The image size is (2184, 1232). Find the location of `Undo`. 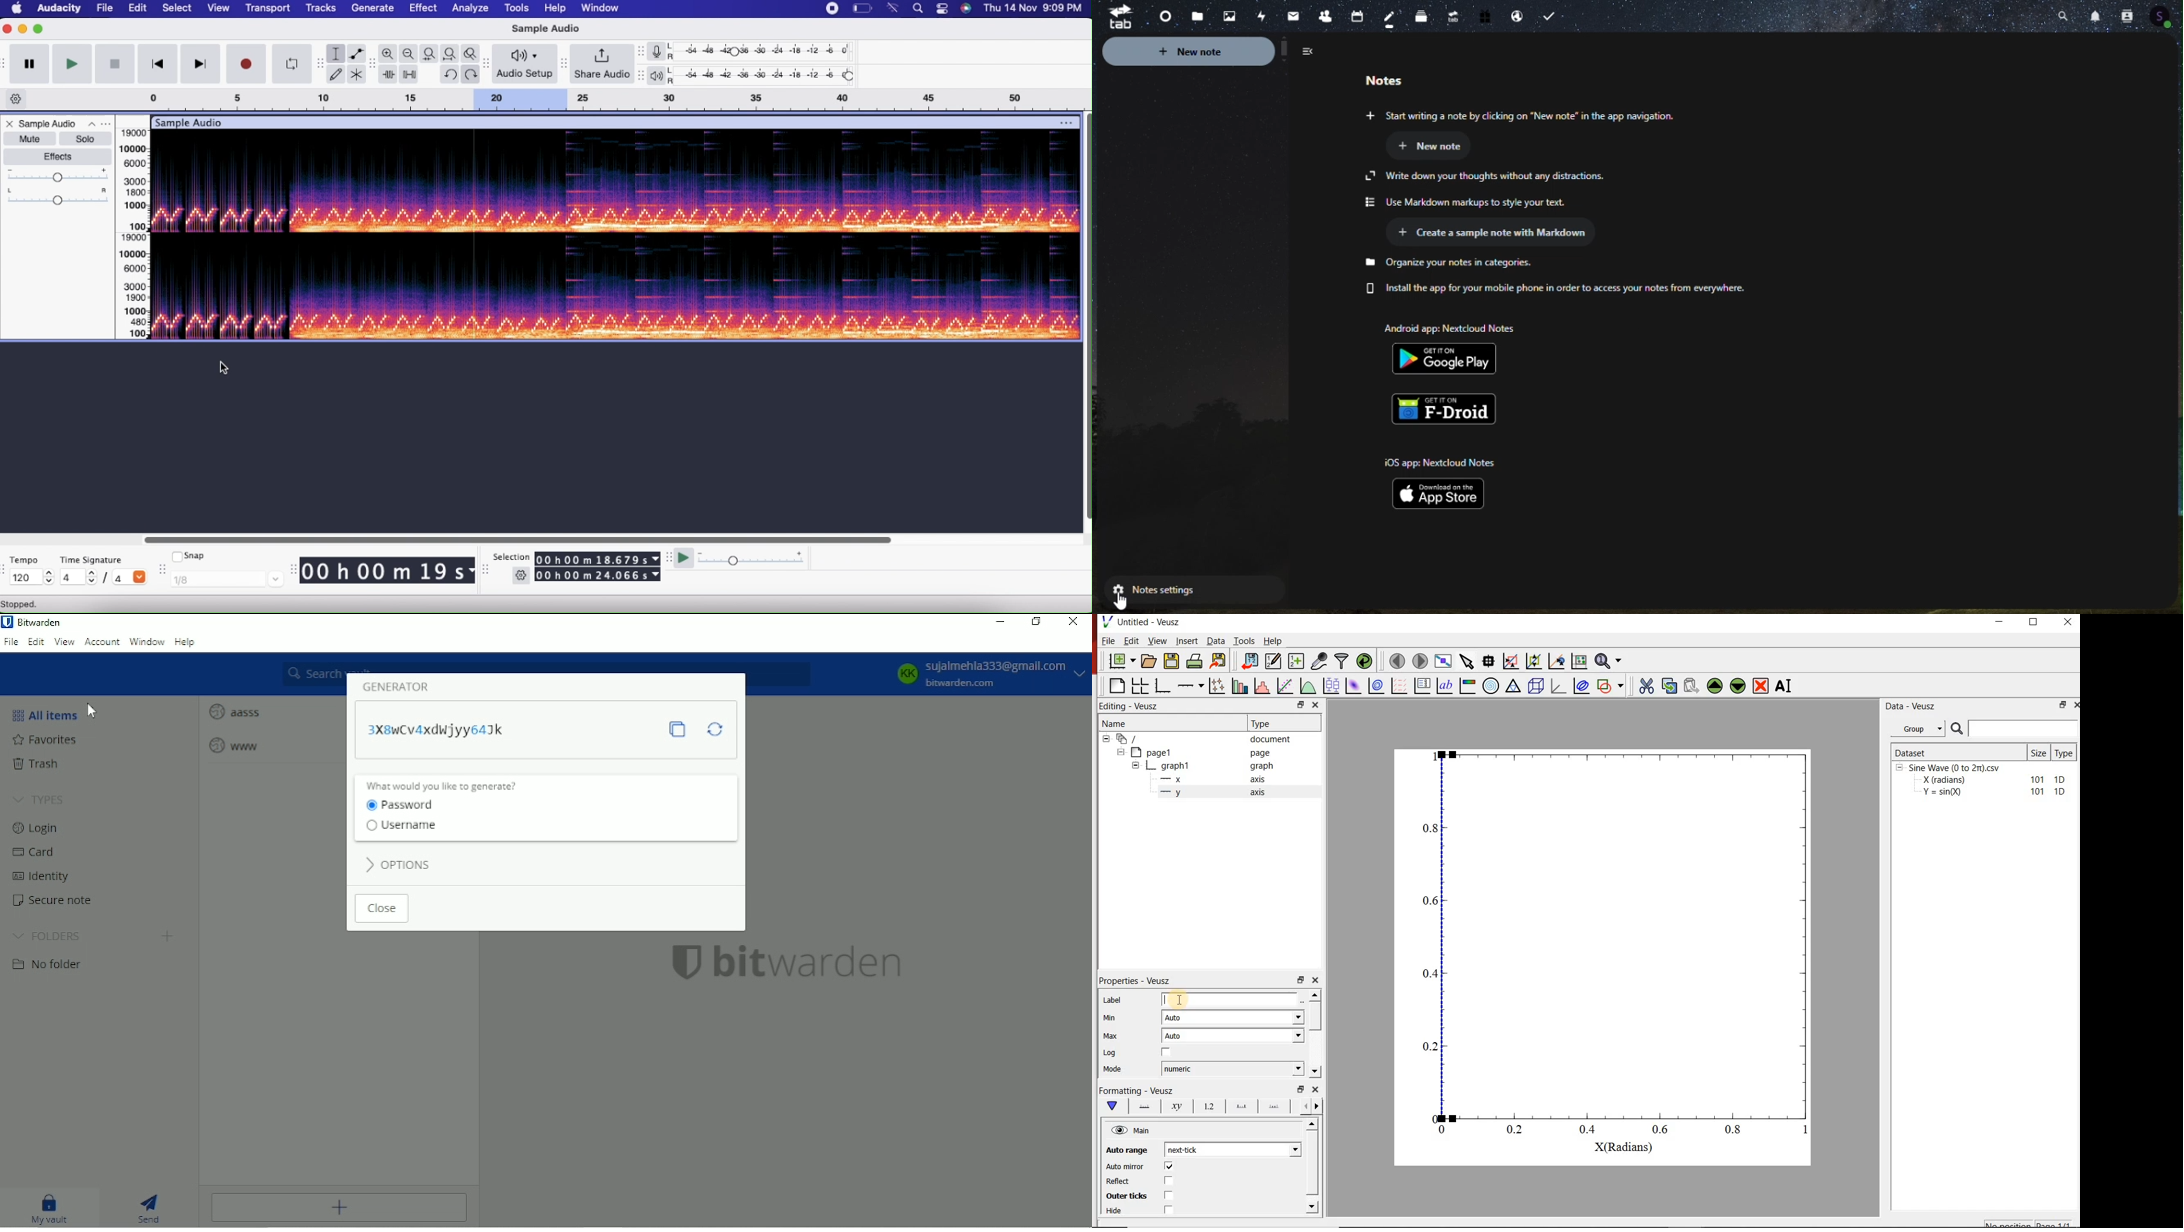

Undo is located at coordinates (451, 74).